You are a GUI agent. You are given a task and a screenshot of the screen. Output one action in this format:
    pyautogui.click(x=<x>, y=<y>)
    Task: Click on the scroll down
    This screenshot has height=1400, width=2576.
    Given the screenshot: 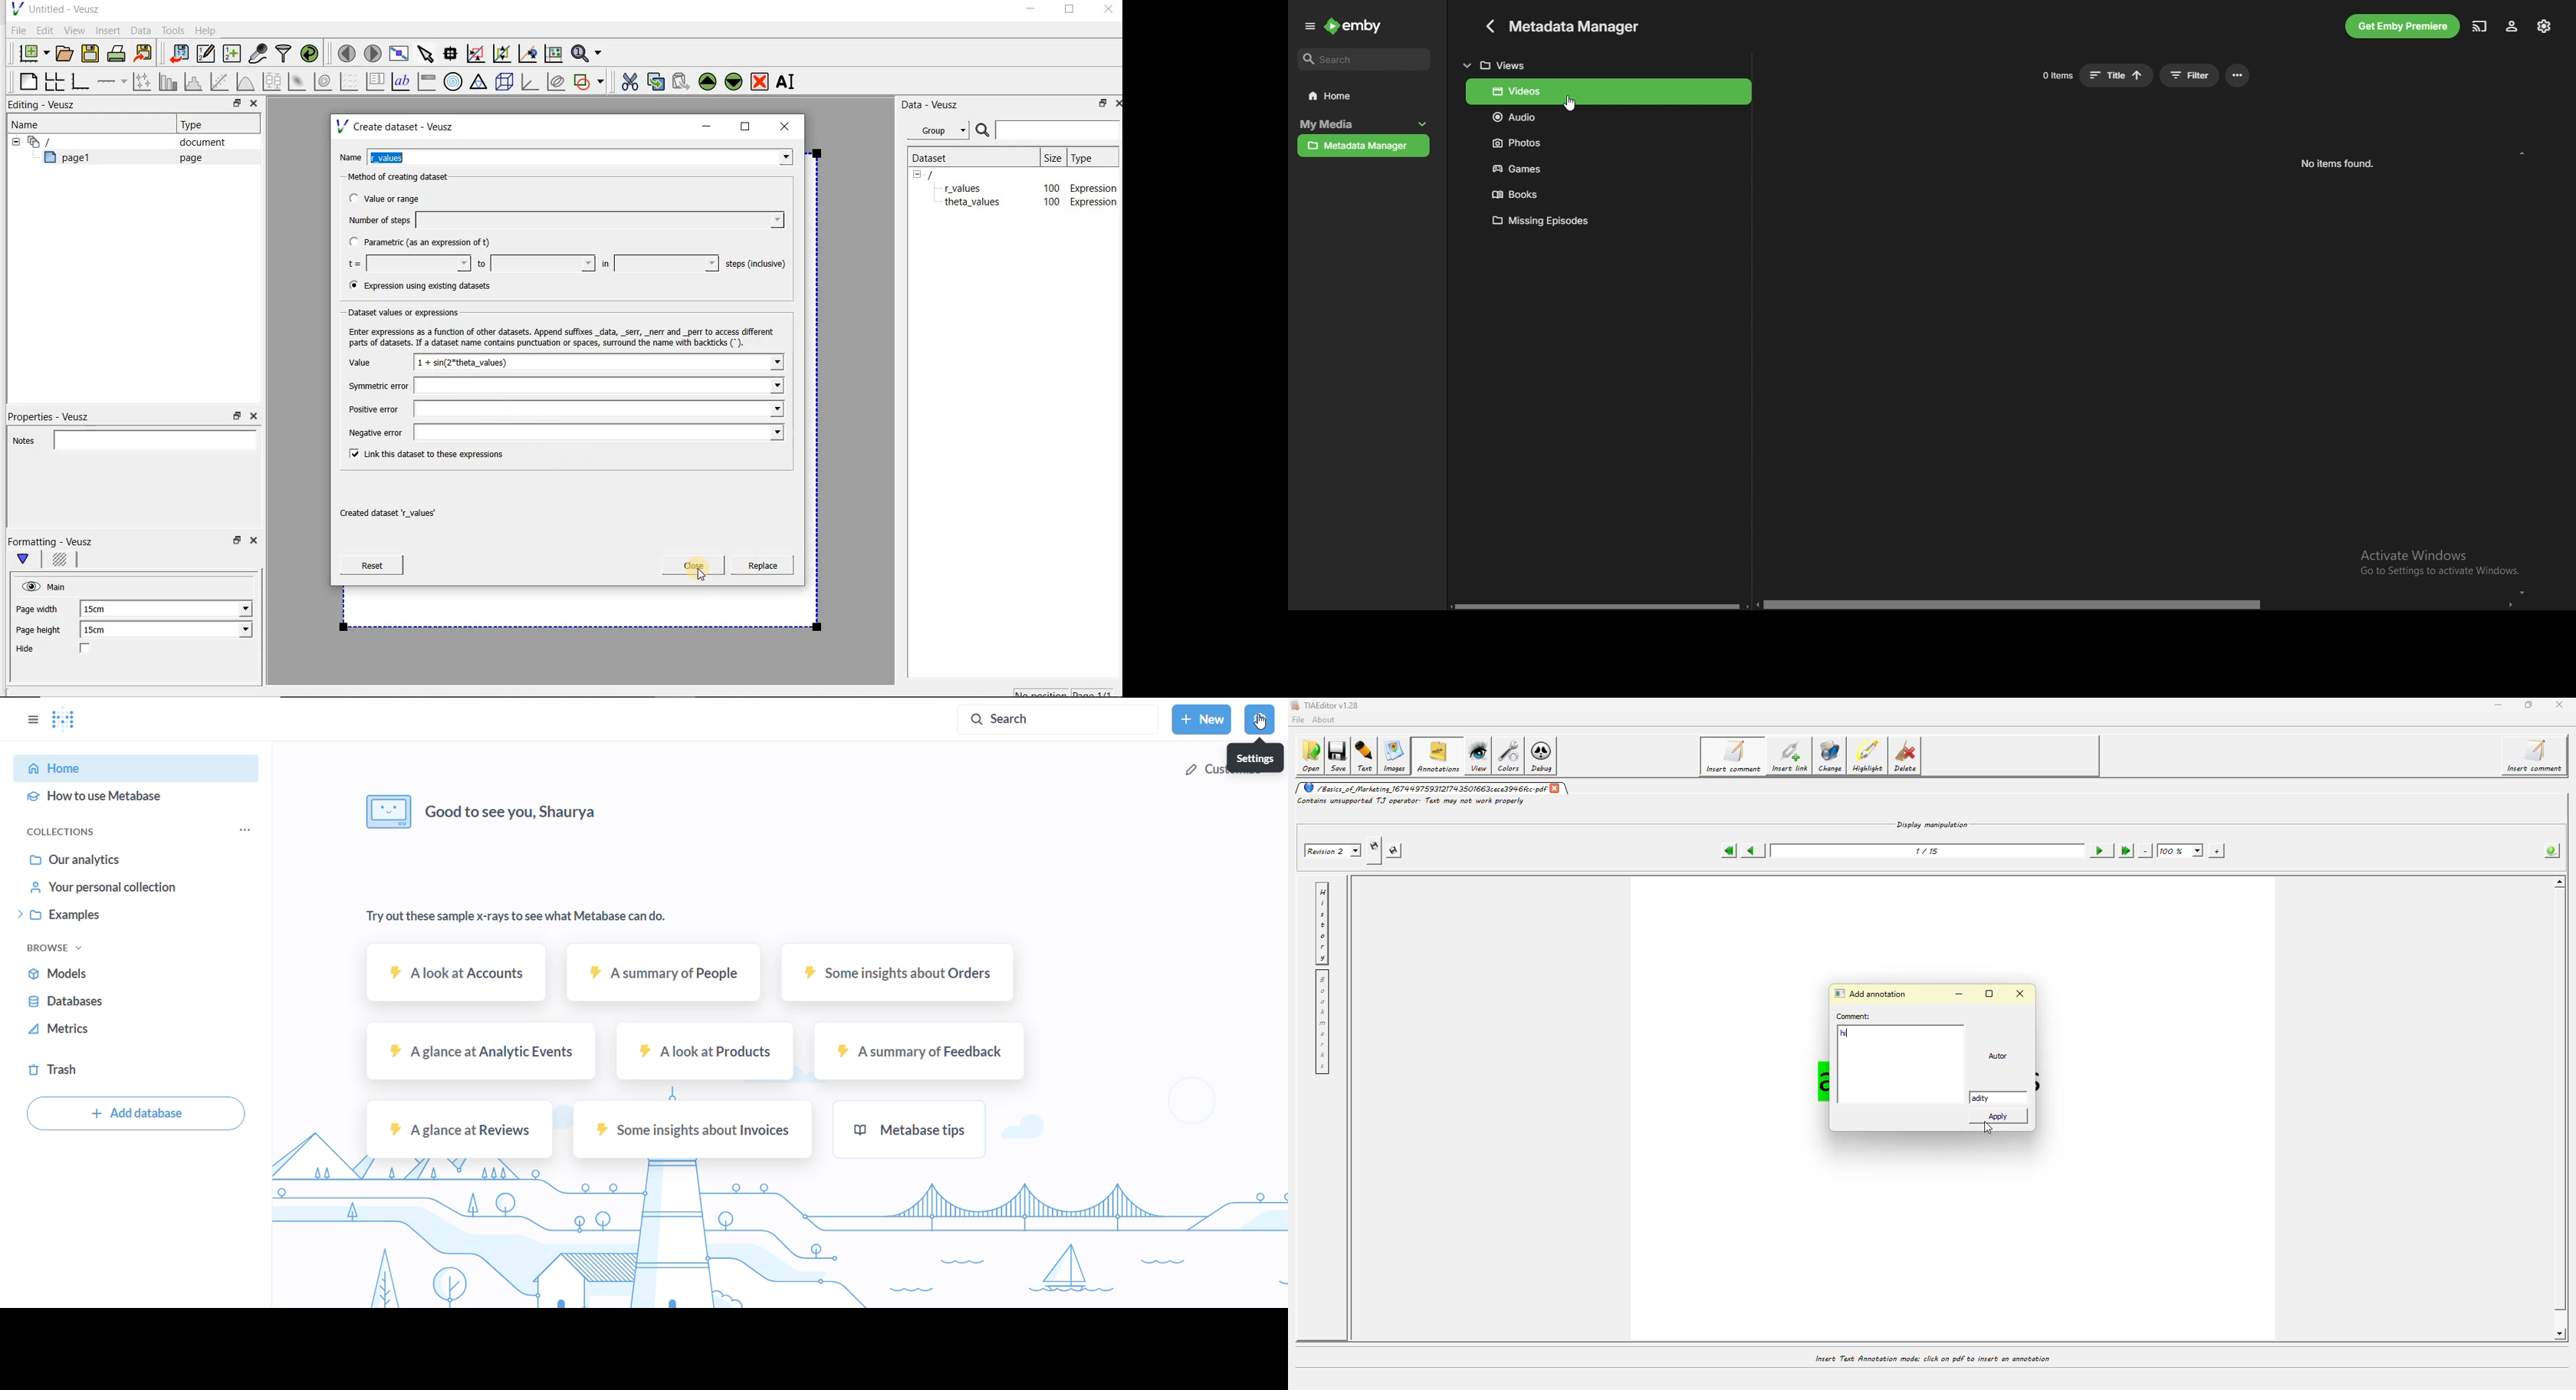 What is the action you would take?
    pyautogui.click(x=2522, y=593)
    